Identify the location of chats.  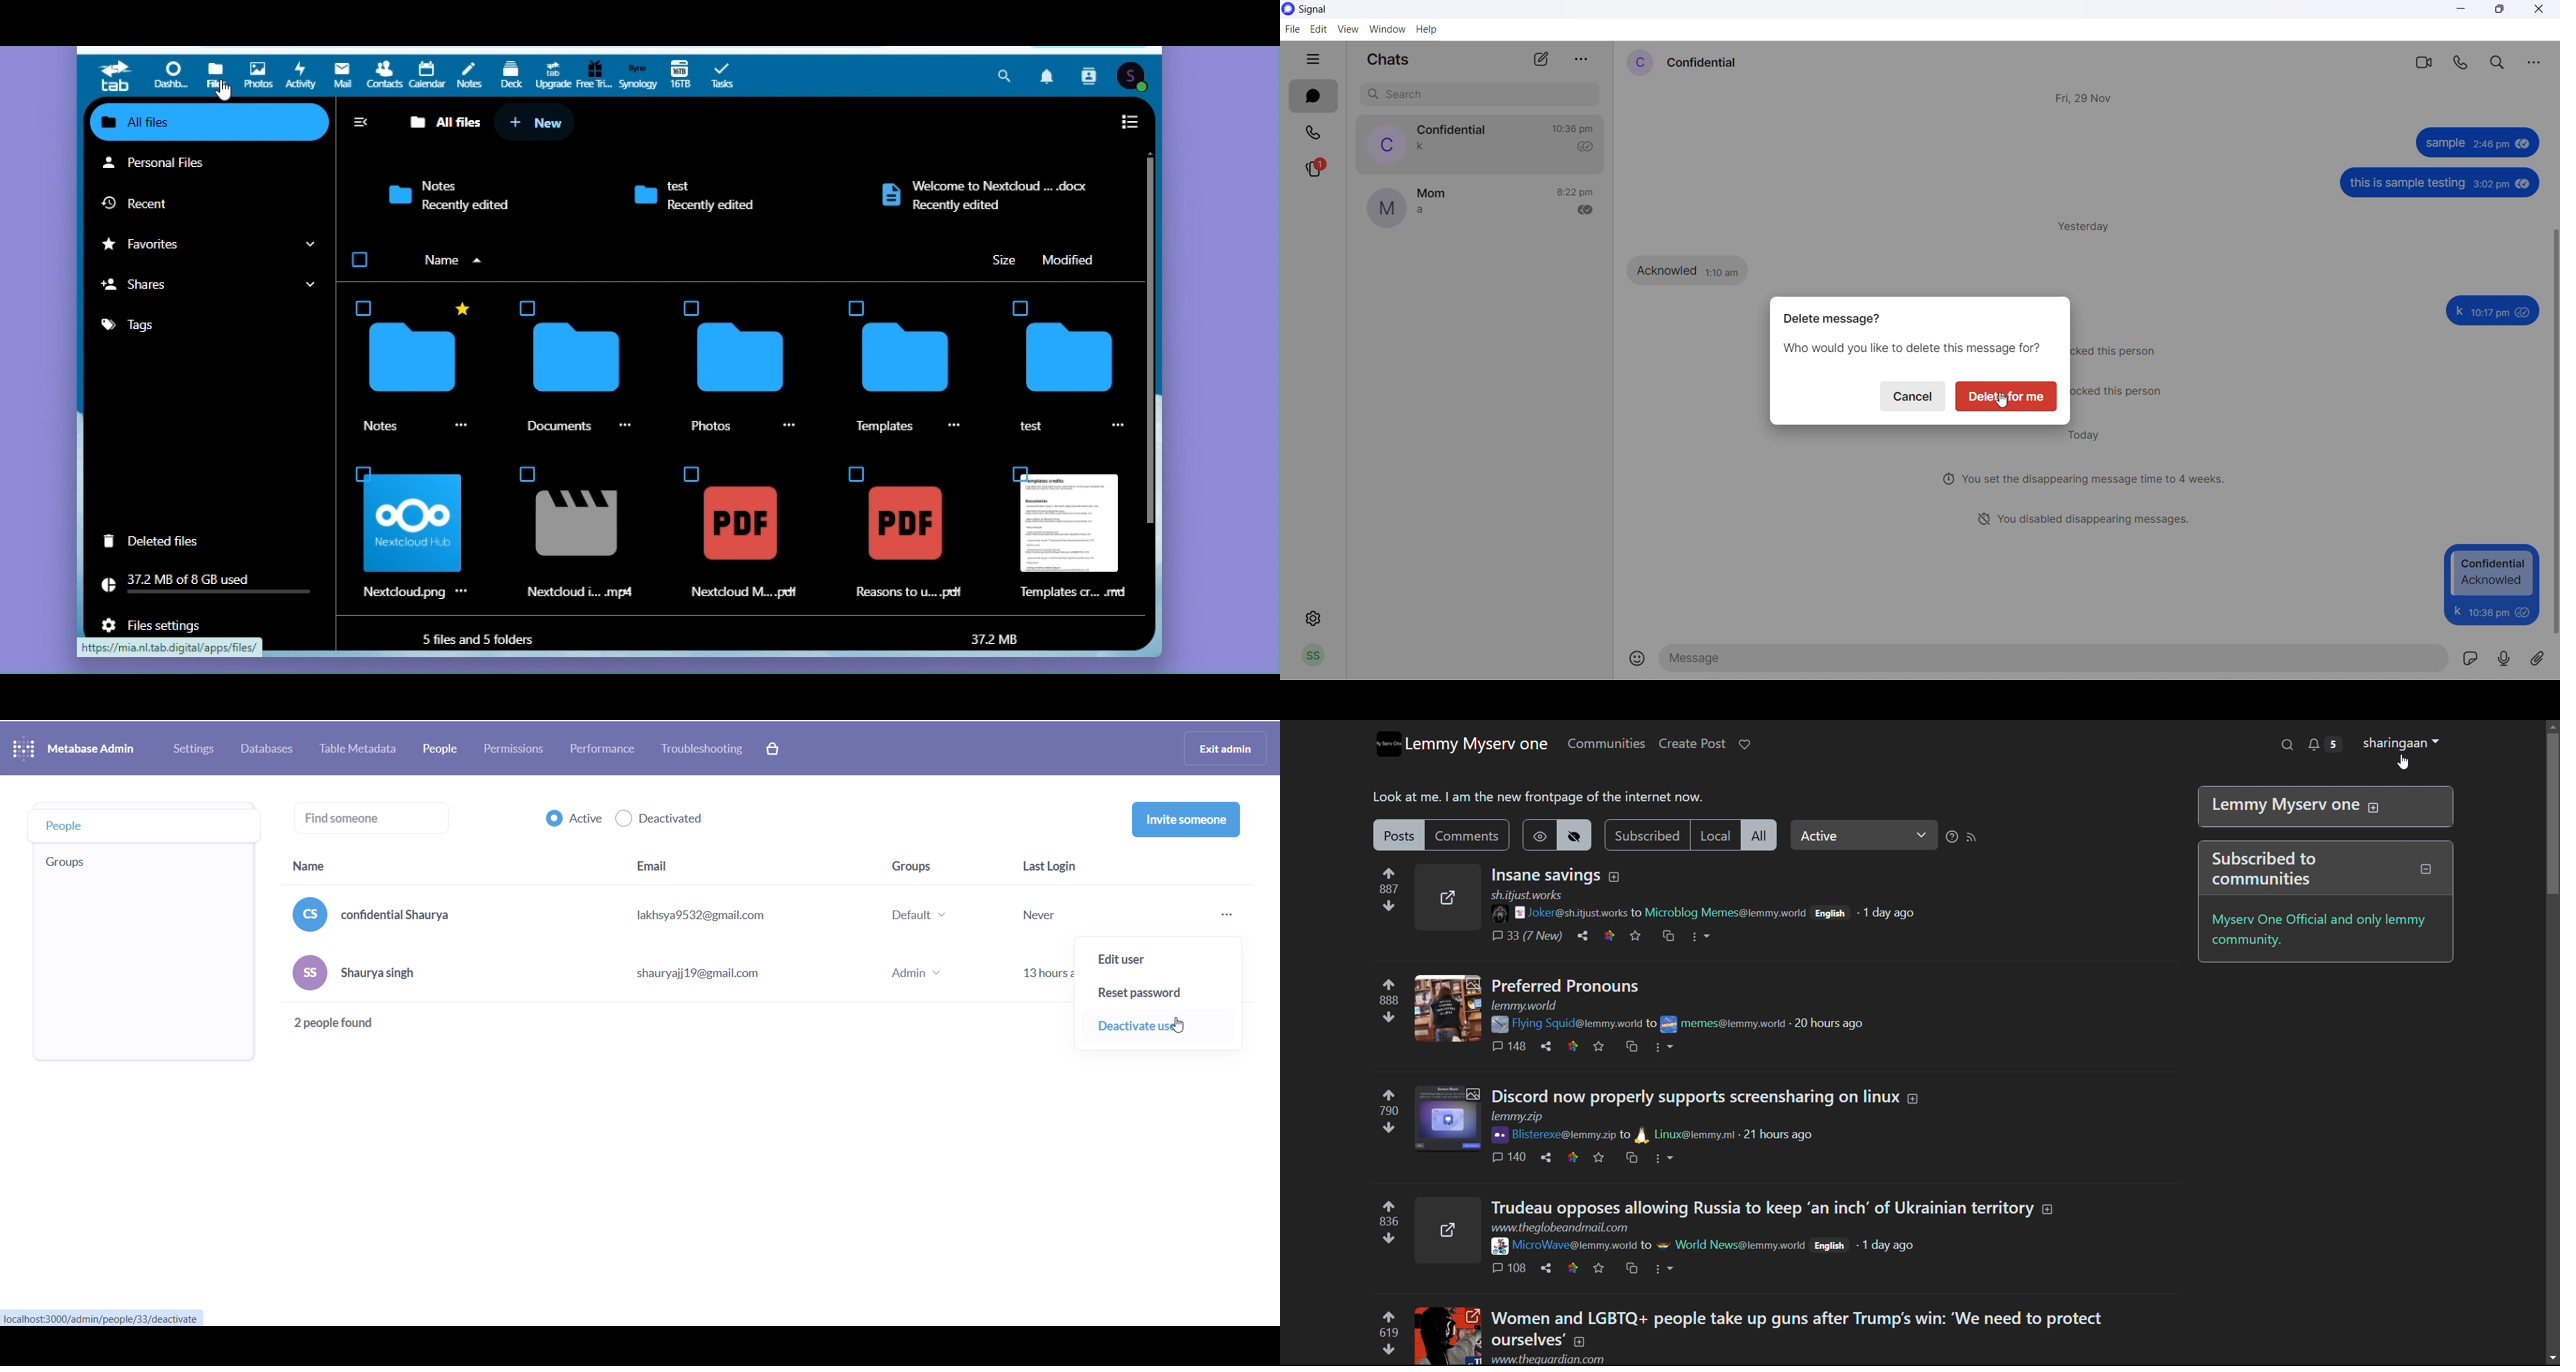
(1313, 96).